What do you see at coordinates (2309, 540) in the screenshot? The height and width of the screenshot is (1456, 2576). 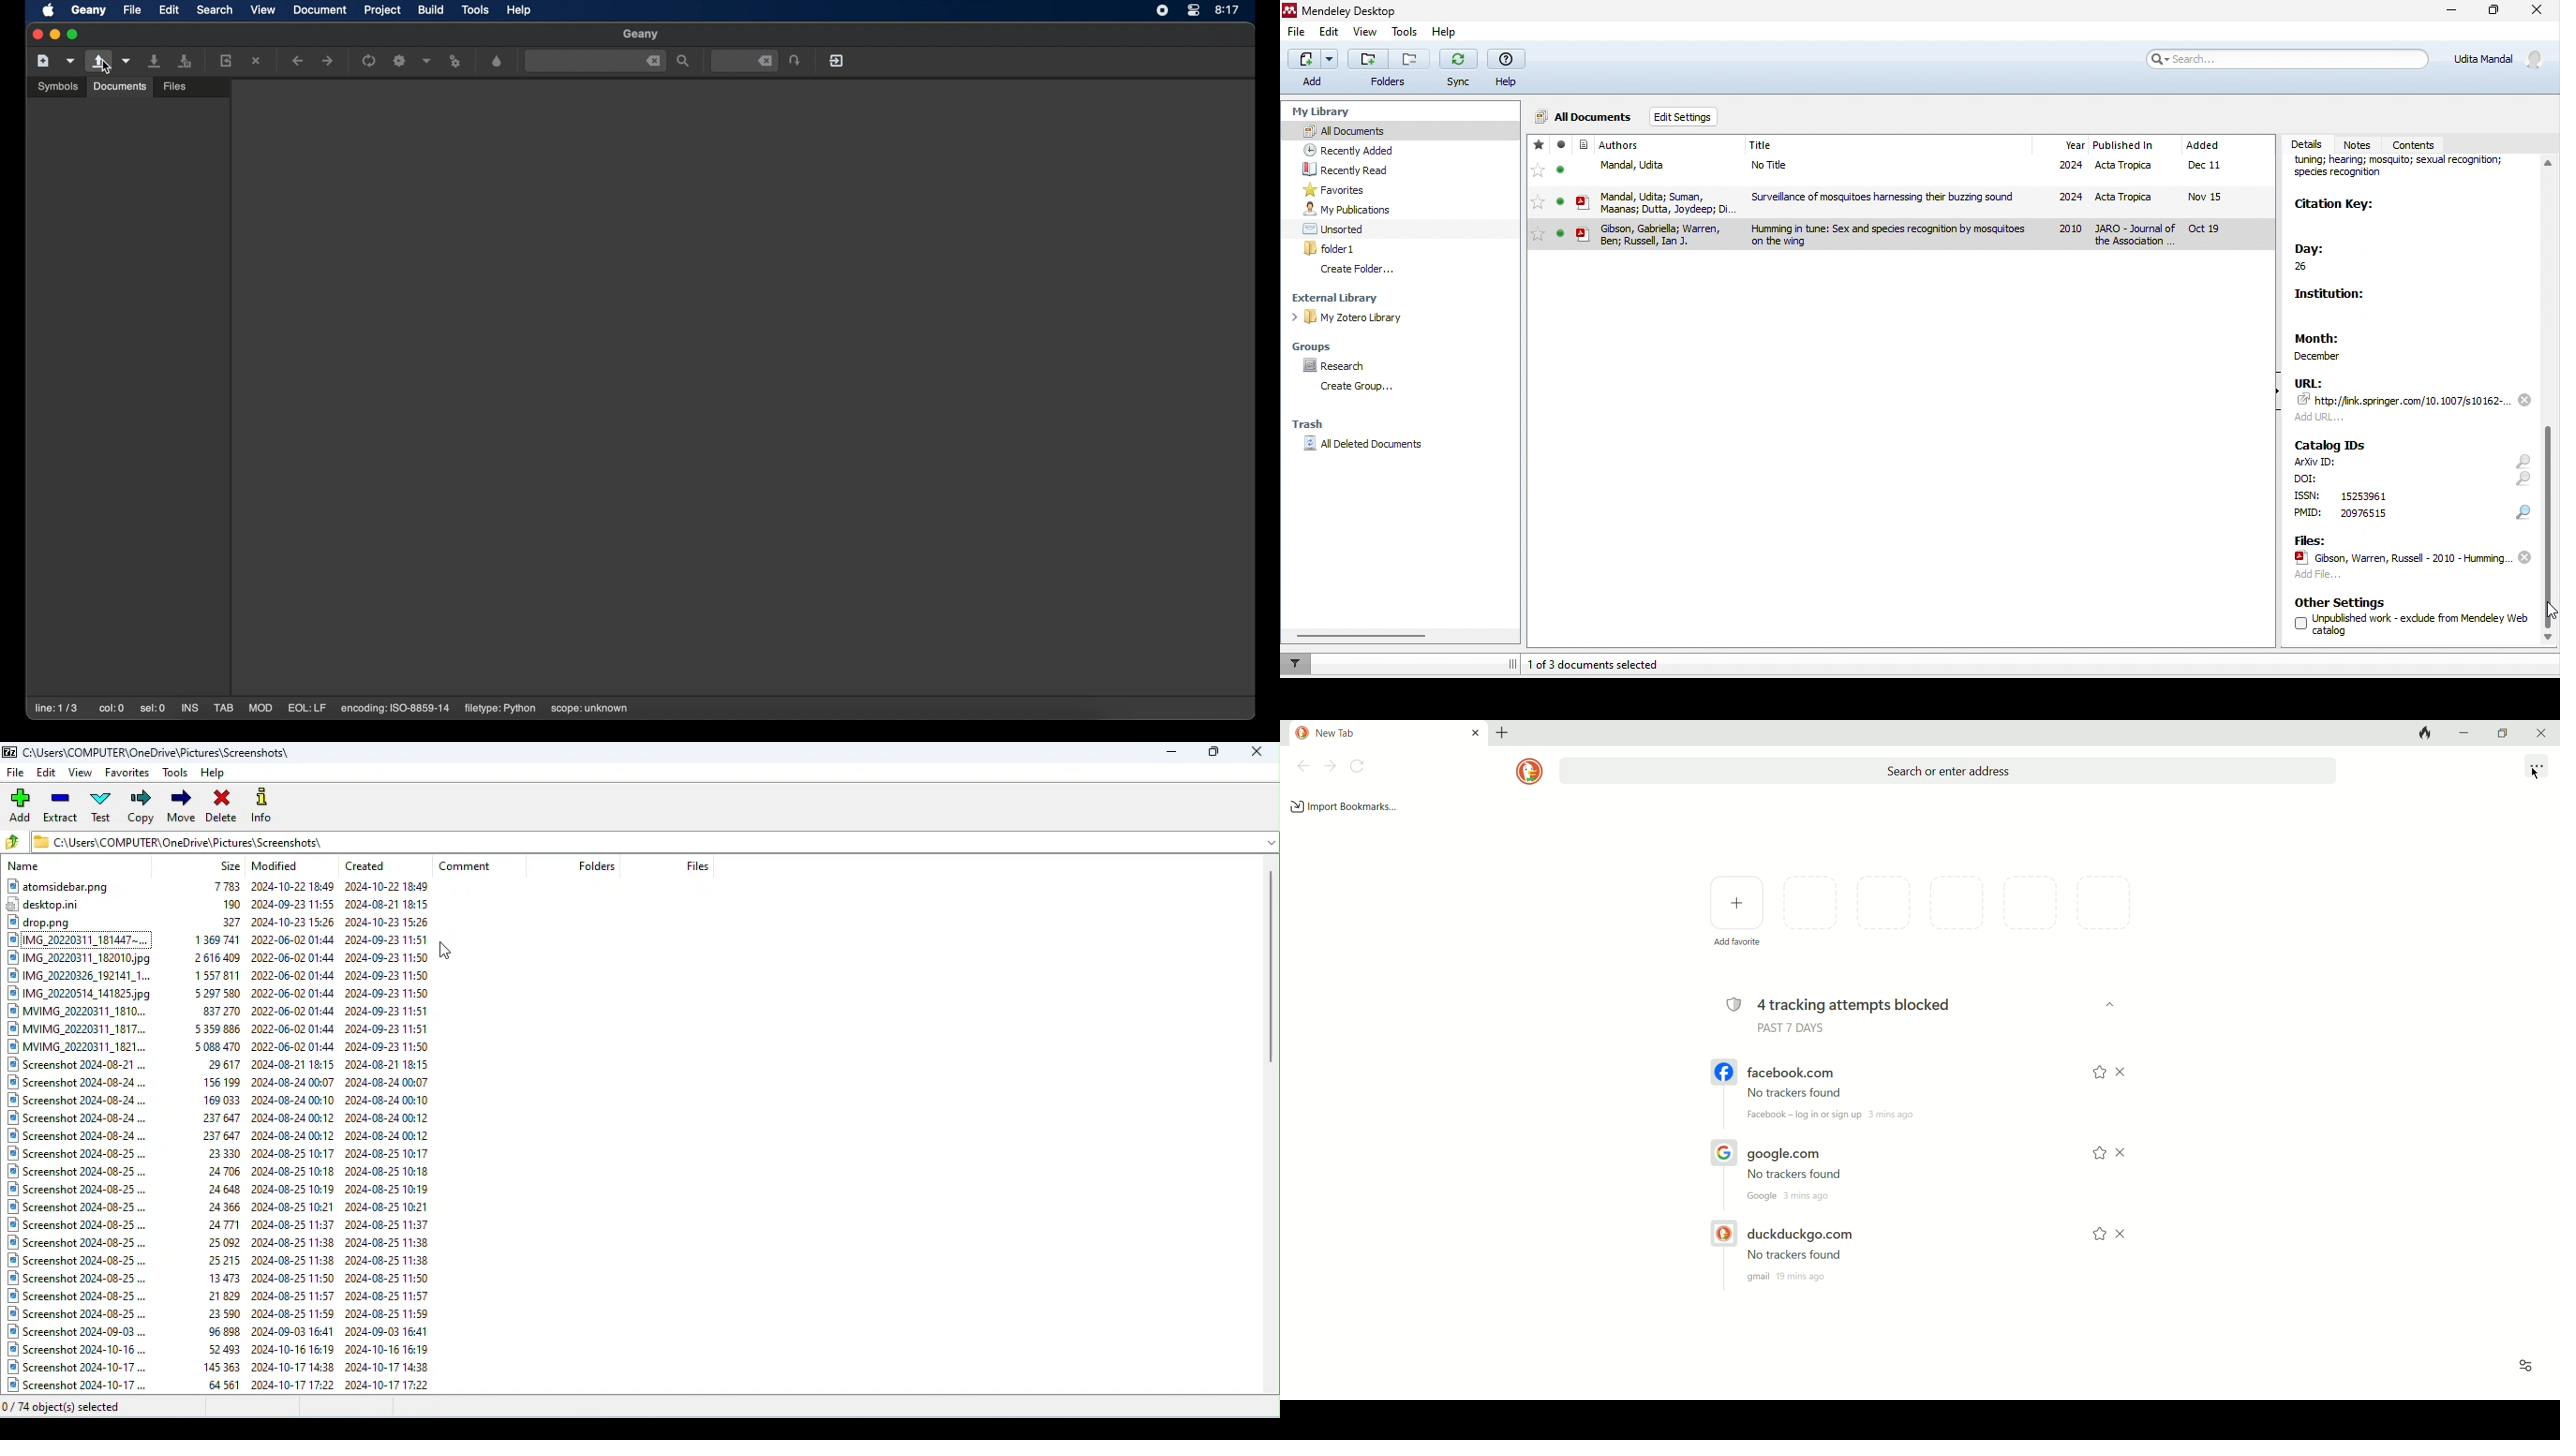 I see `files` at bounding box center [2309, 540].